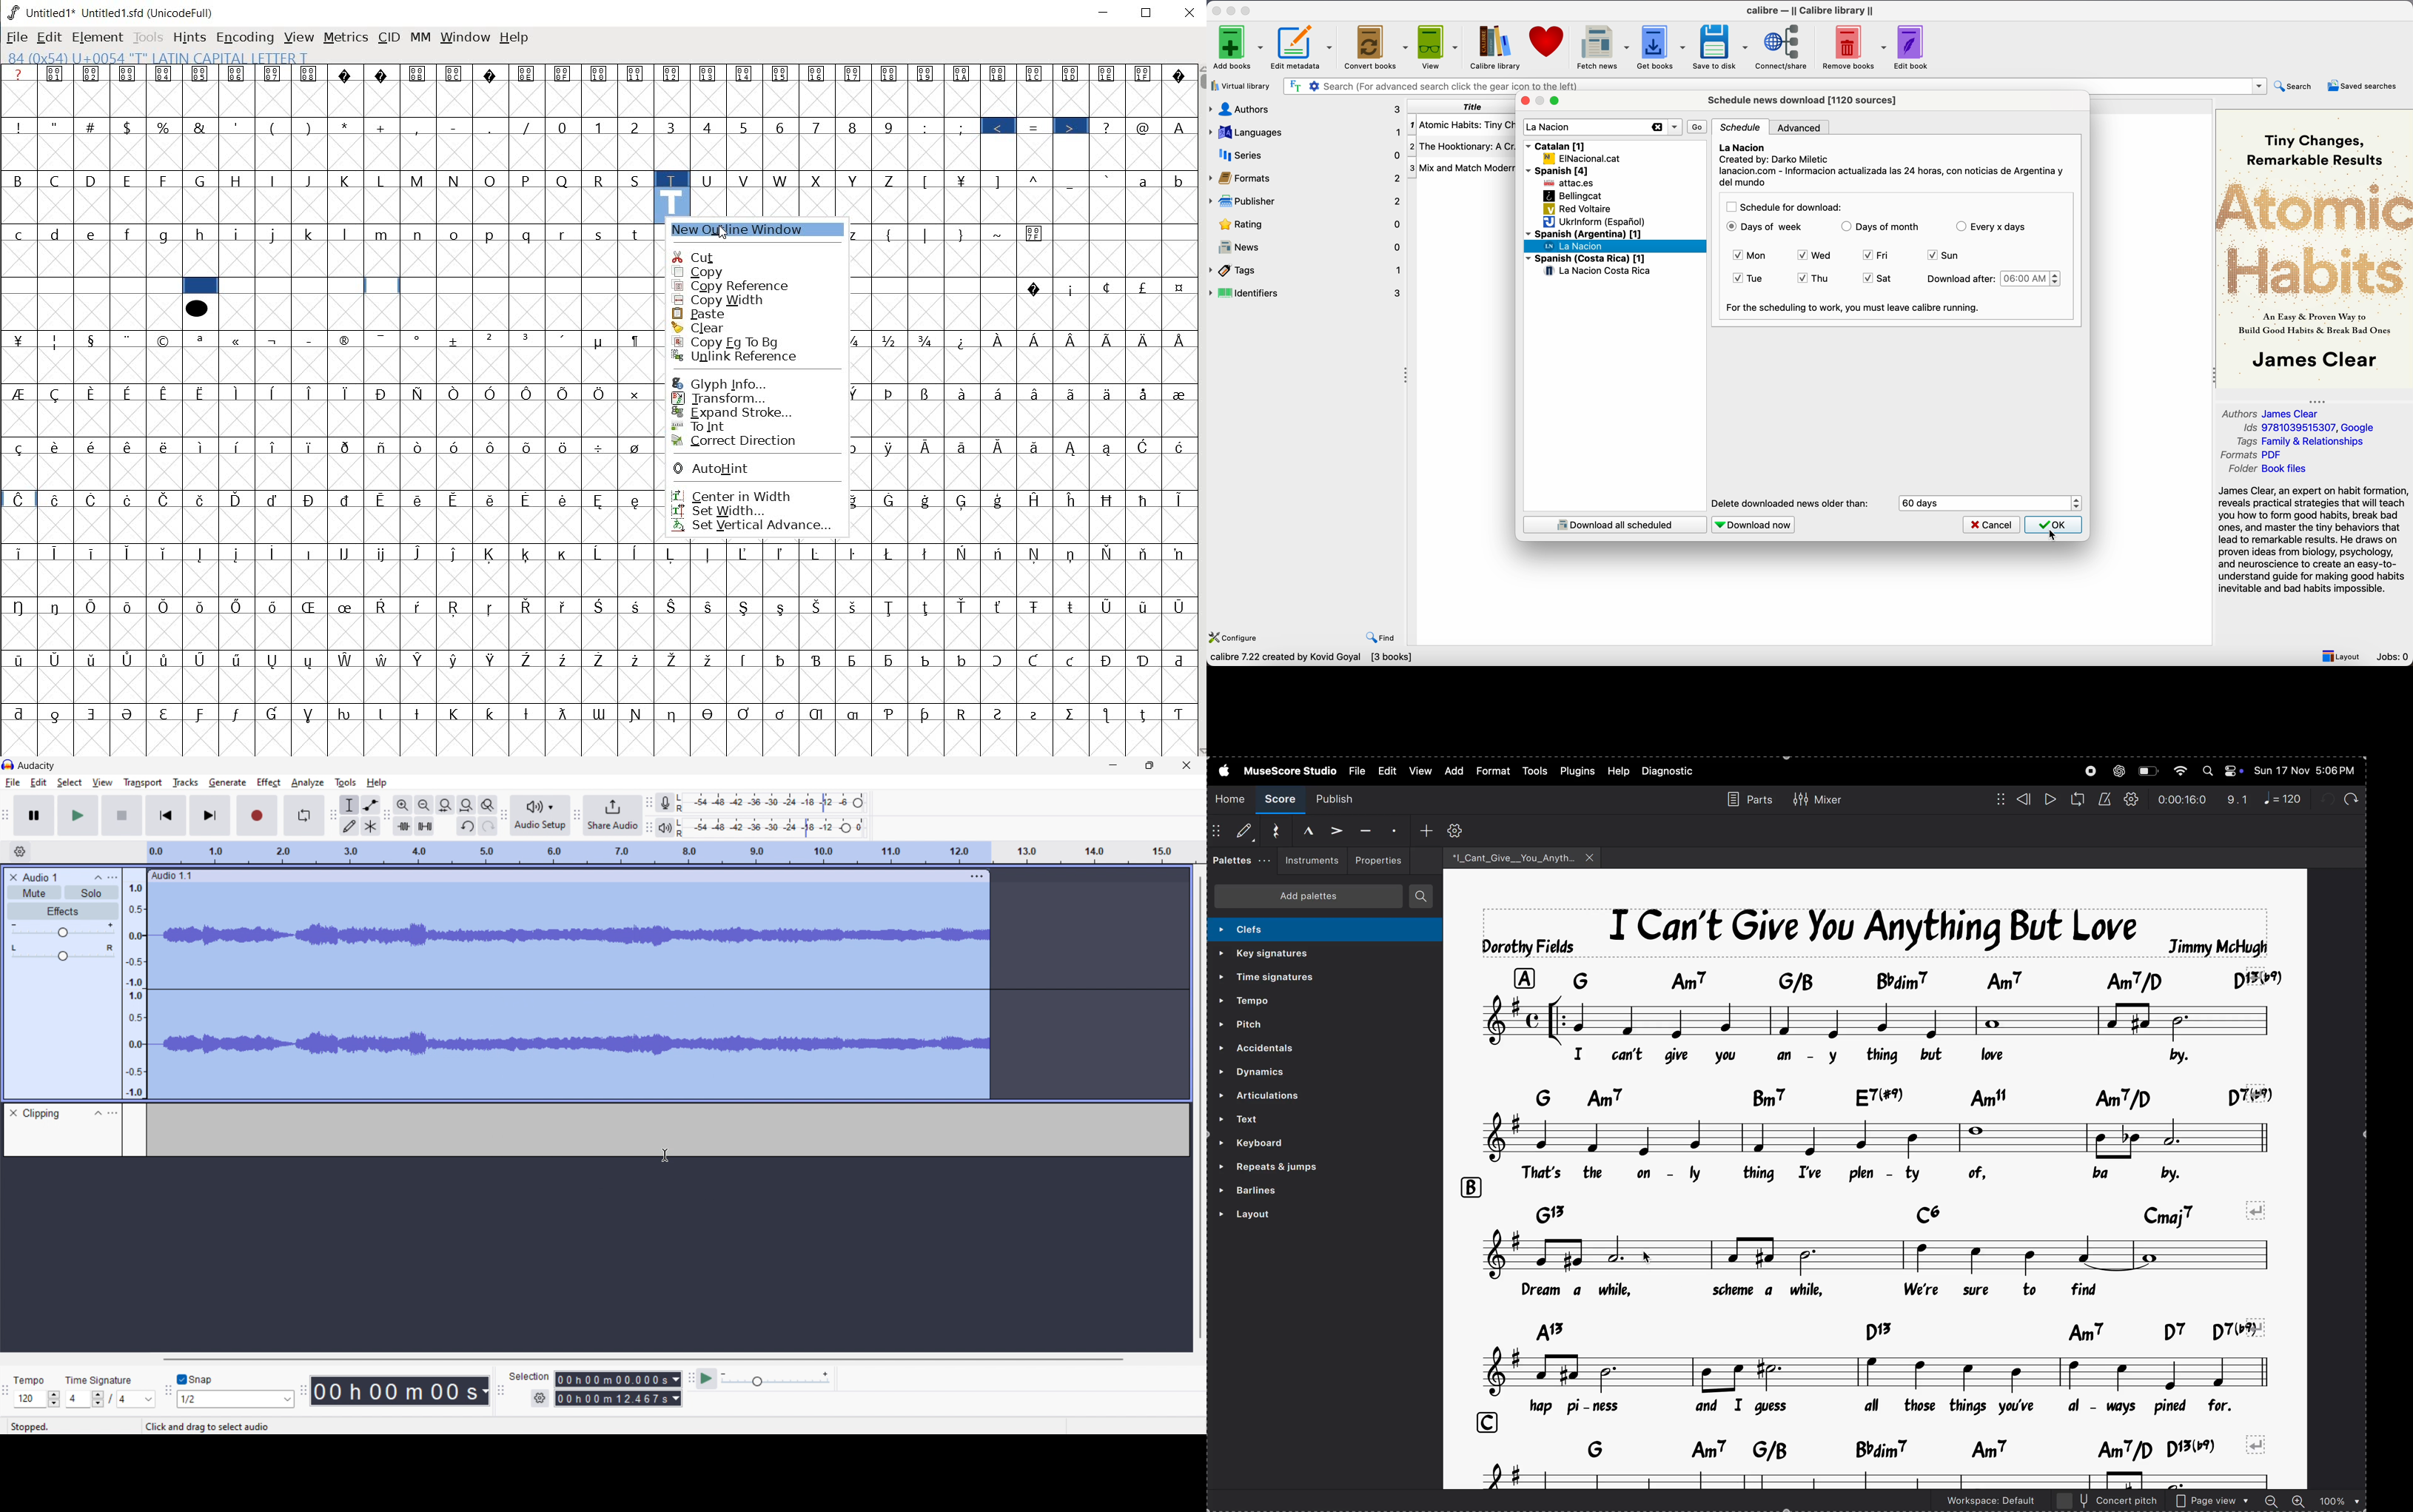  I want to click on publisher, so click(1304, 201).